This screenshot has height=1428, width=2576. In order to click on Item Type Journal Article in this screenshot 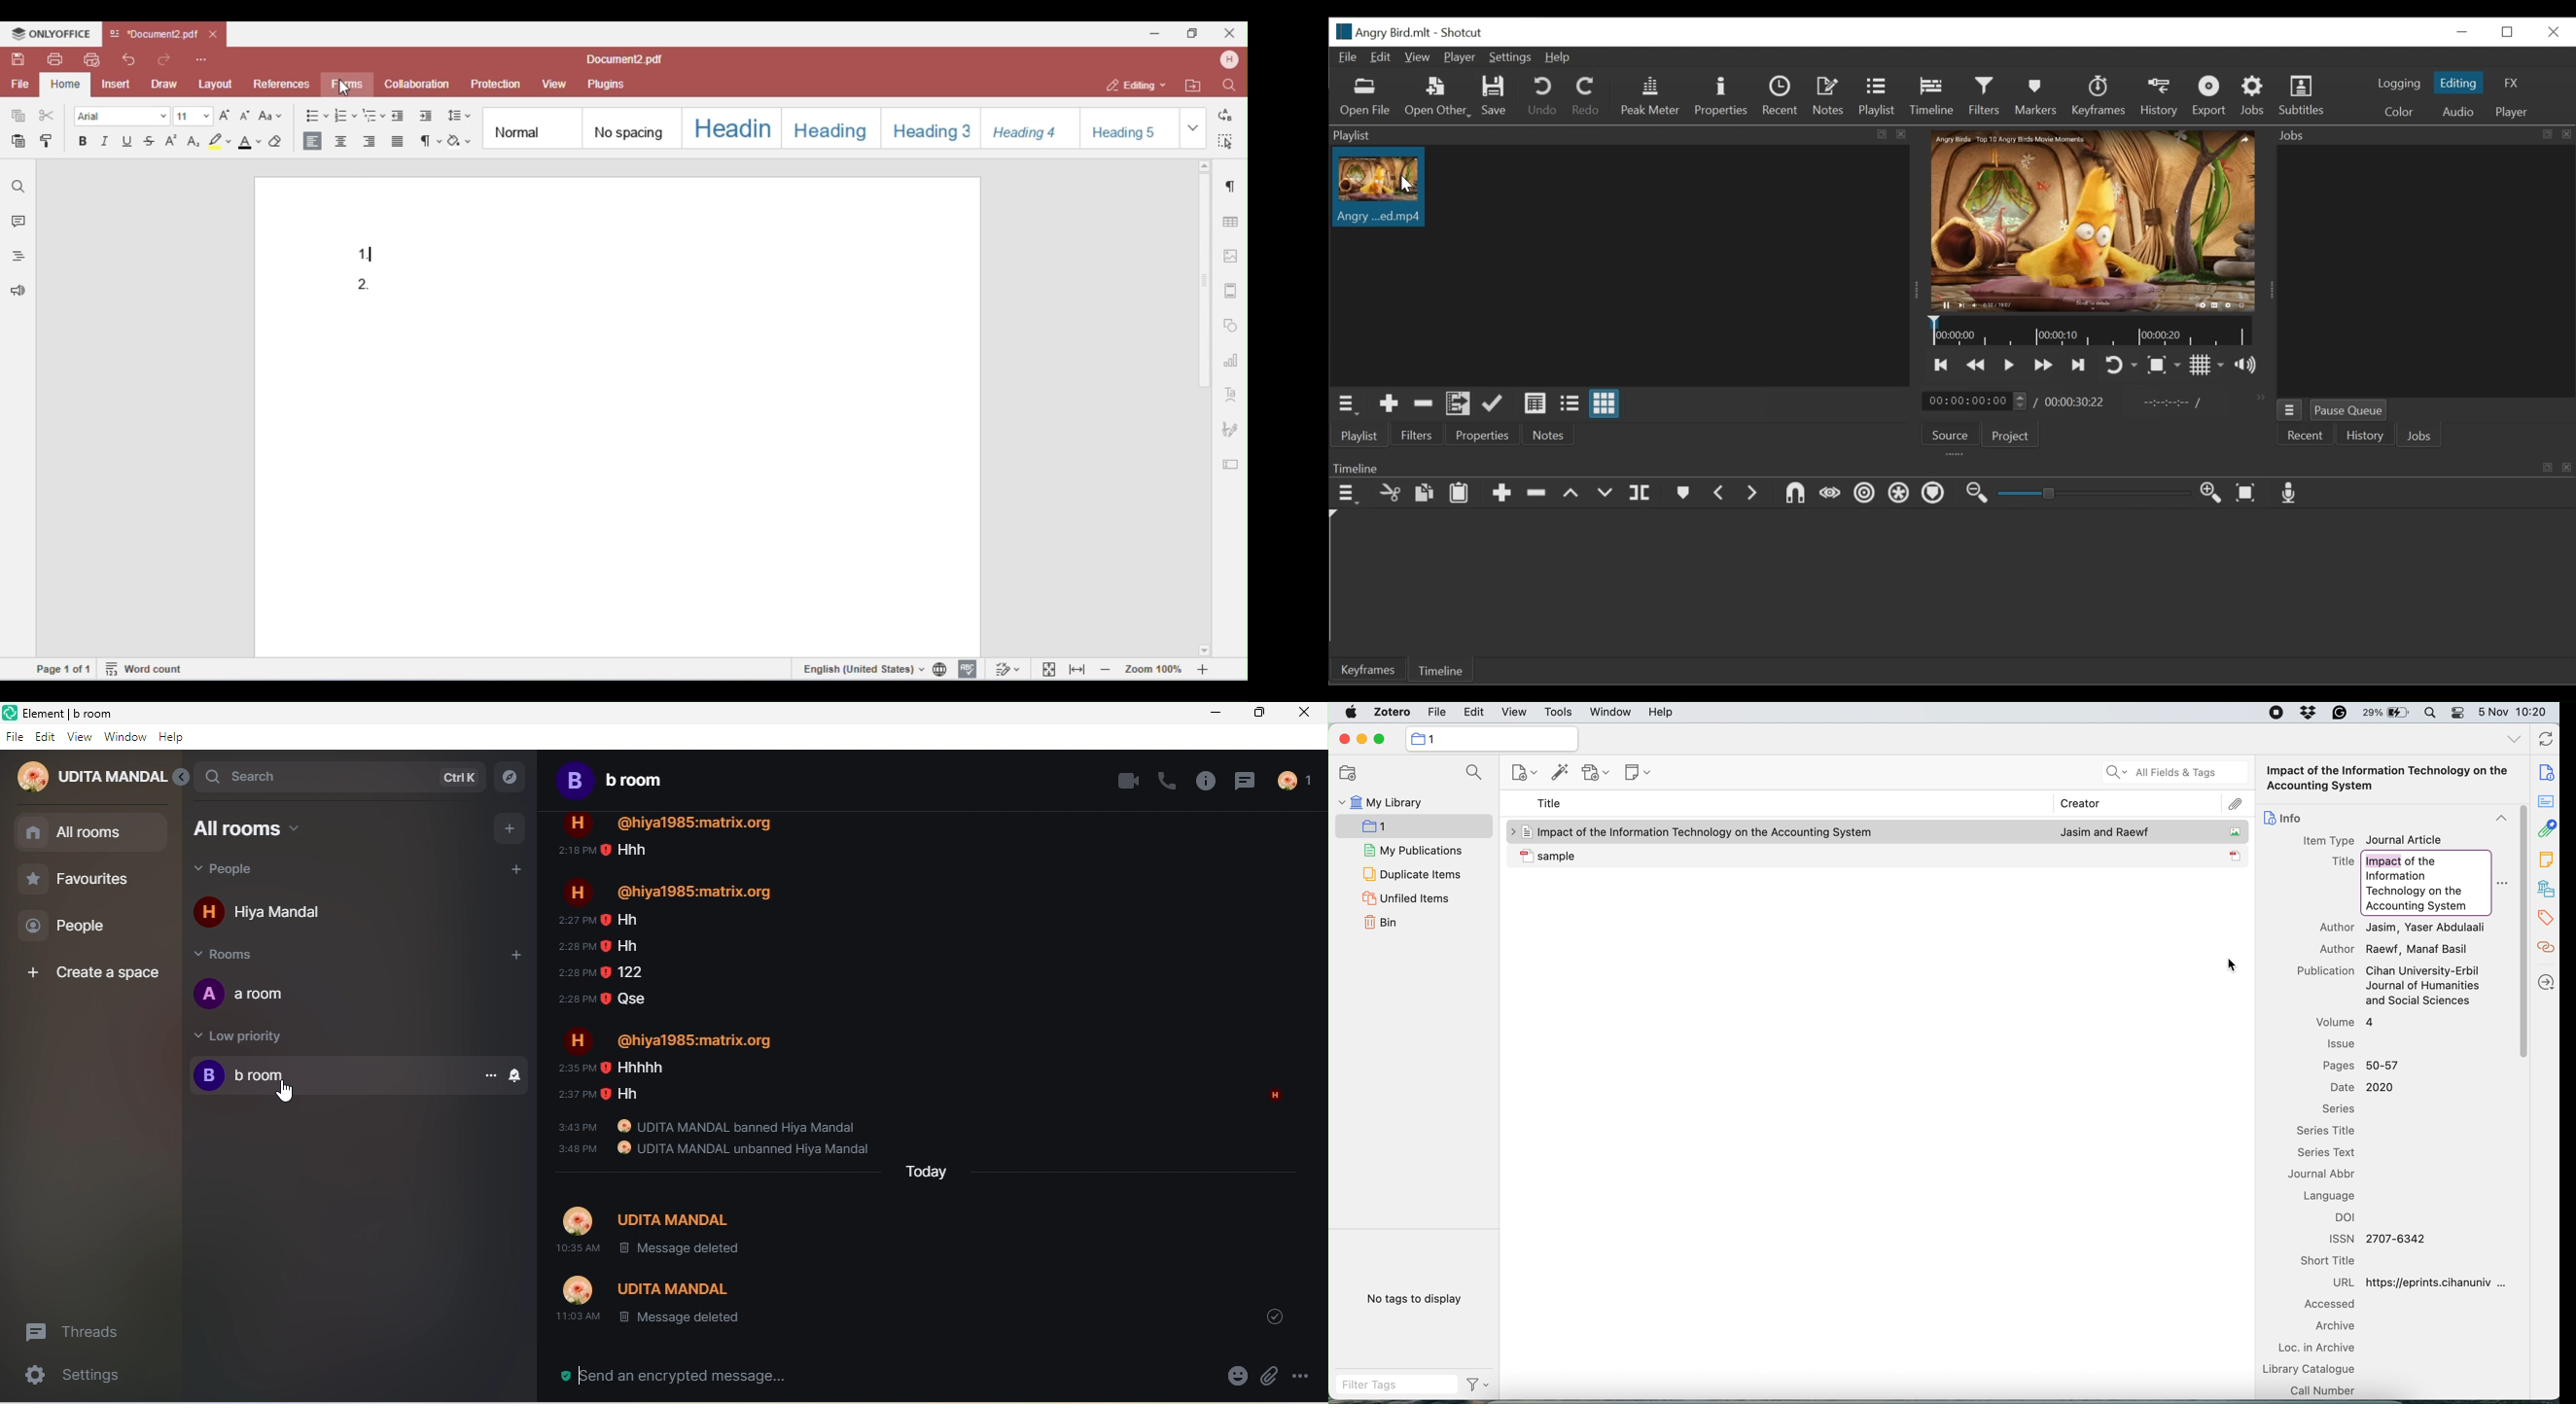, I will do `click(2371, 840)`.